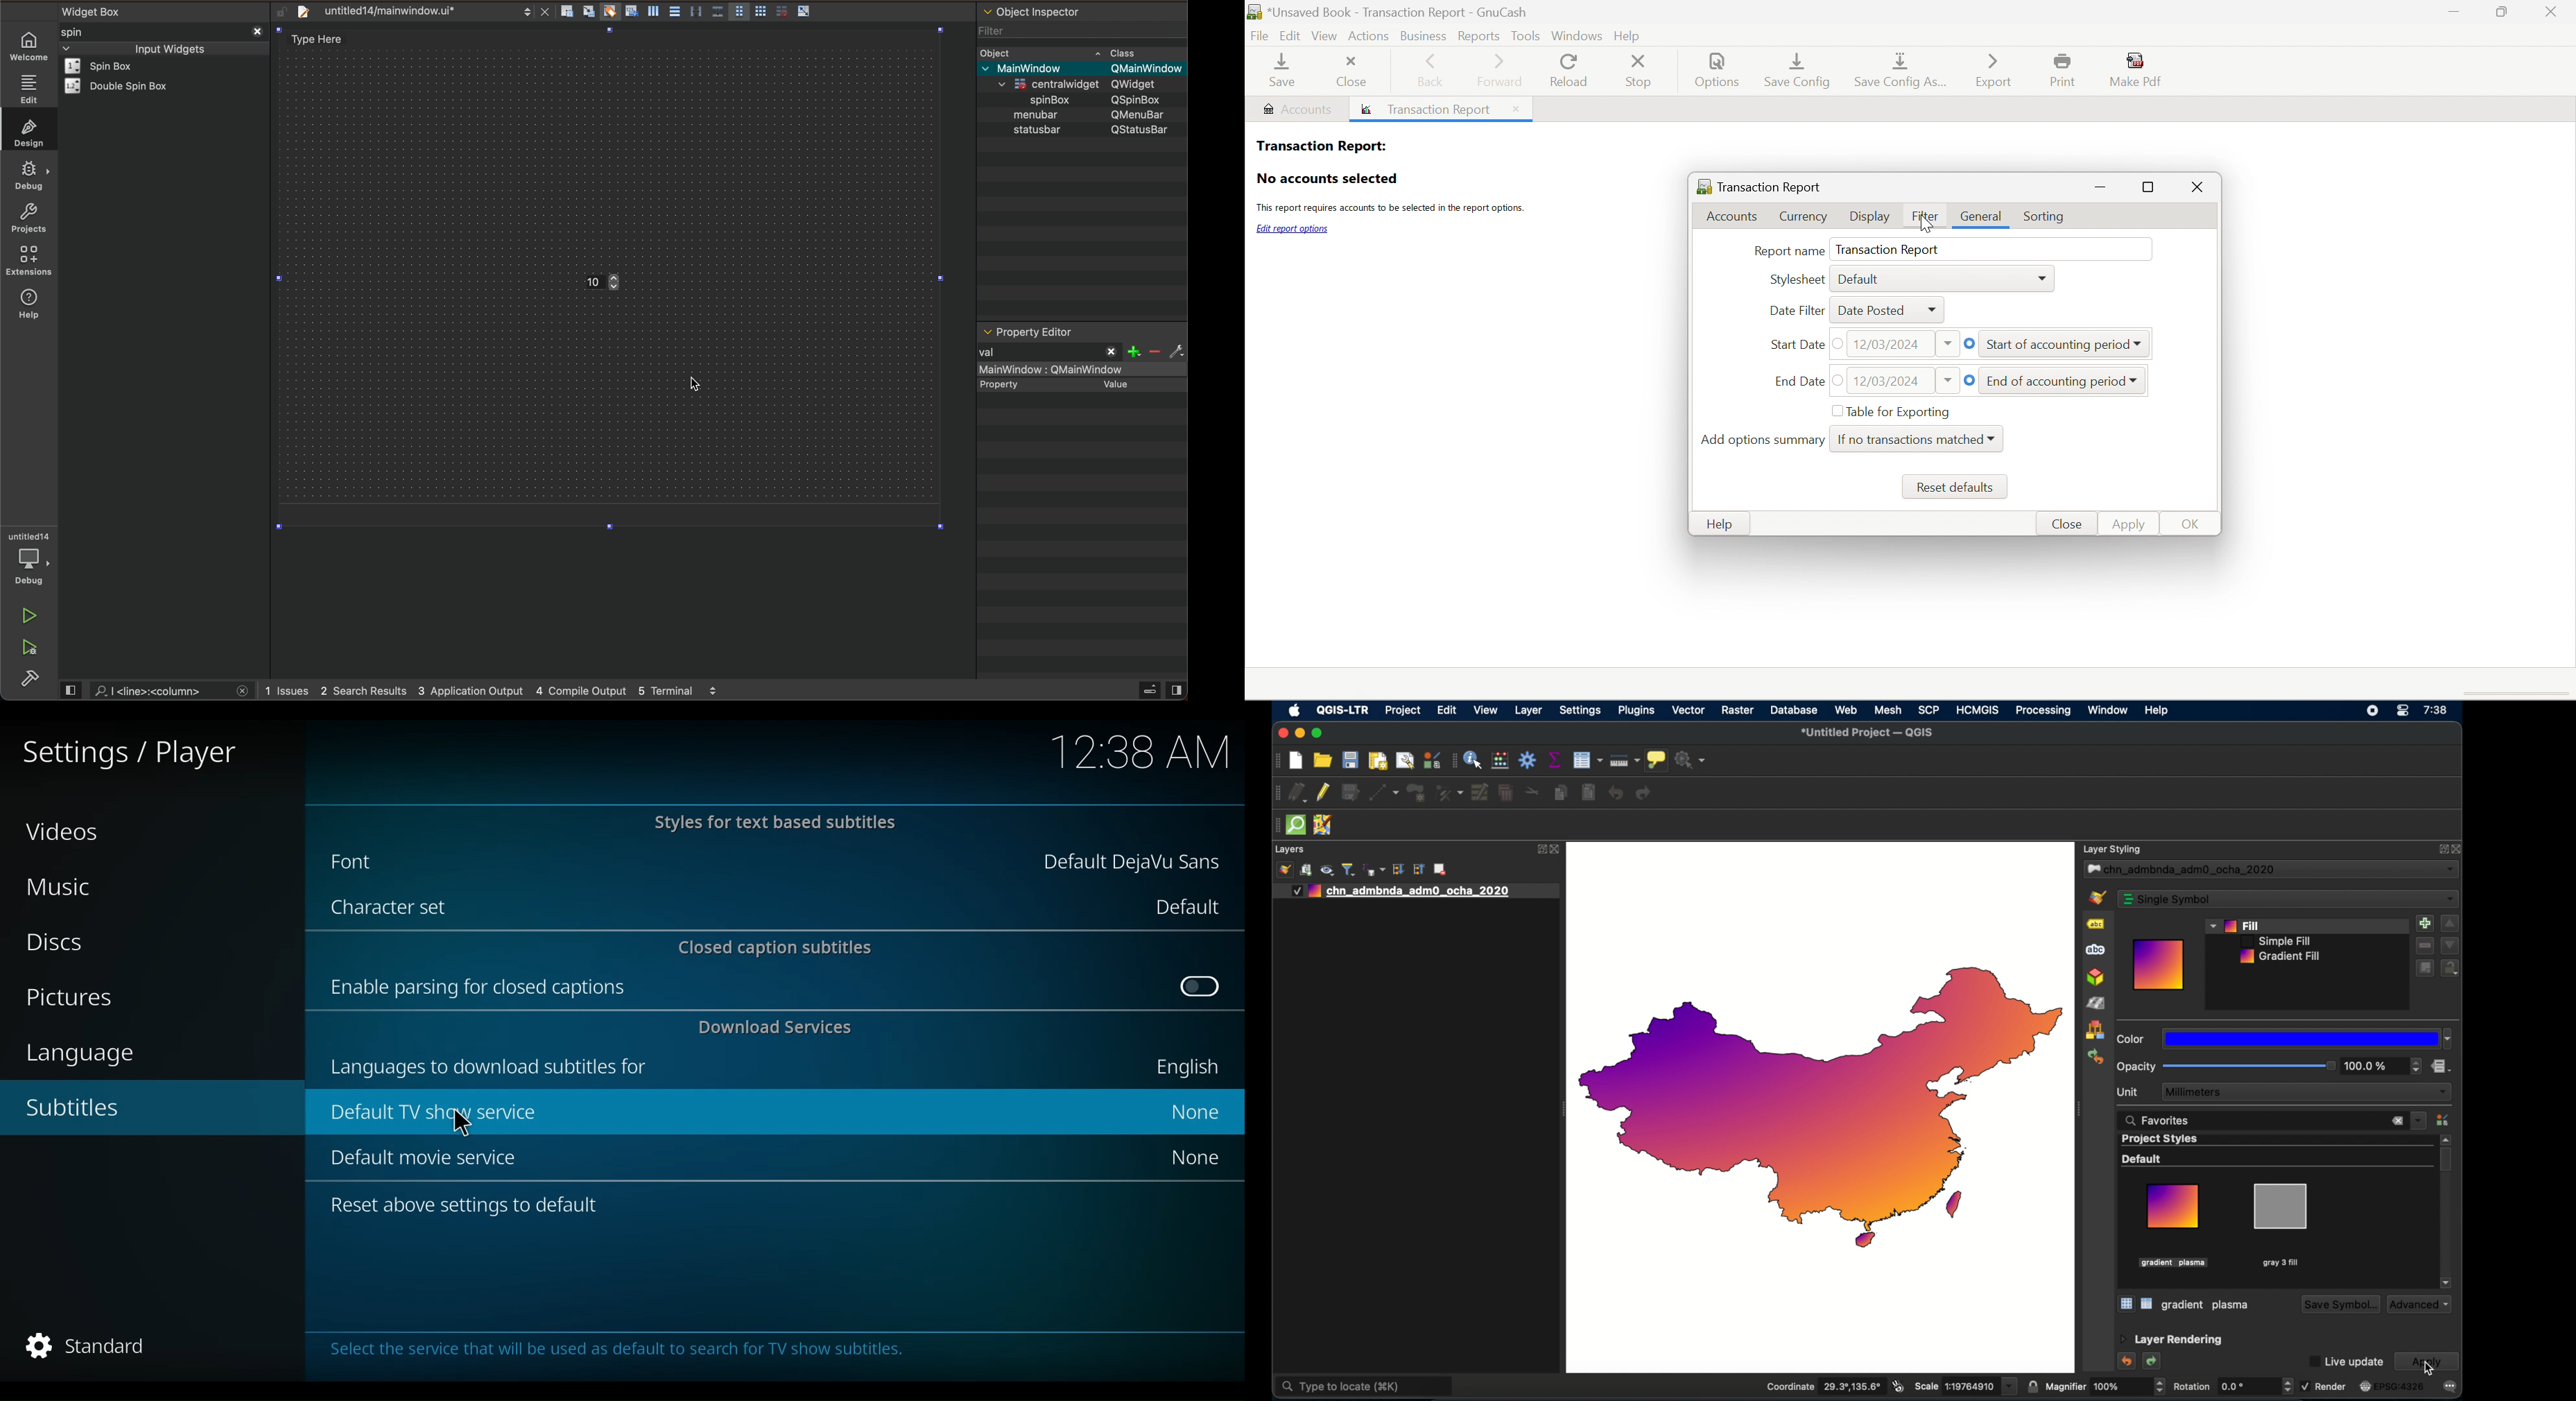 The height and width of the screenshot is (1428, 2576). Describe the element at coordinates (1641, 71) in the screenshot. I see `Stop` at that location.